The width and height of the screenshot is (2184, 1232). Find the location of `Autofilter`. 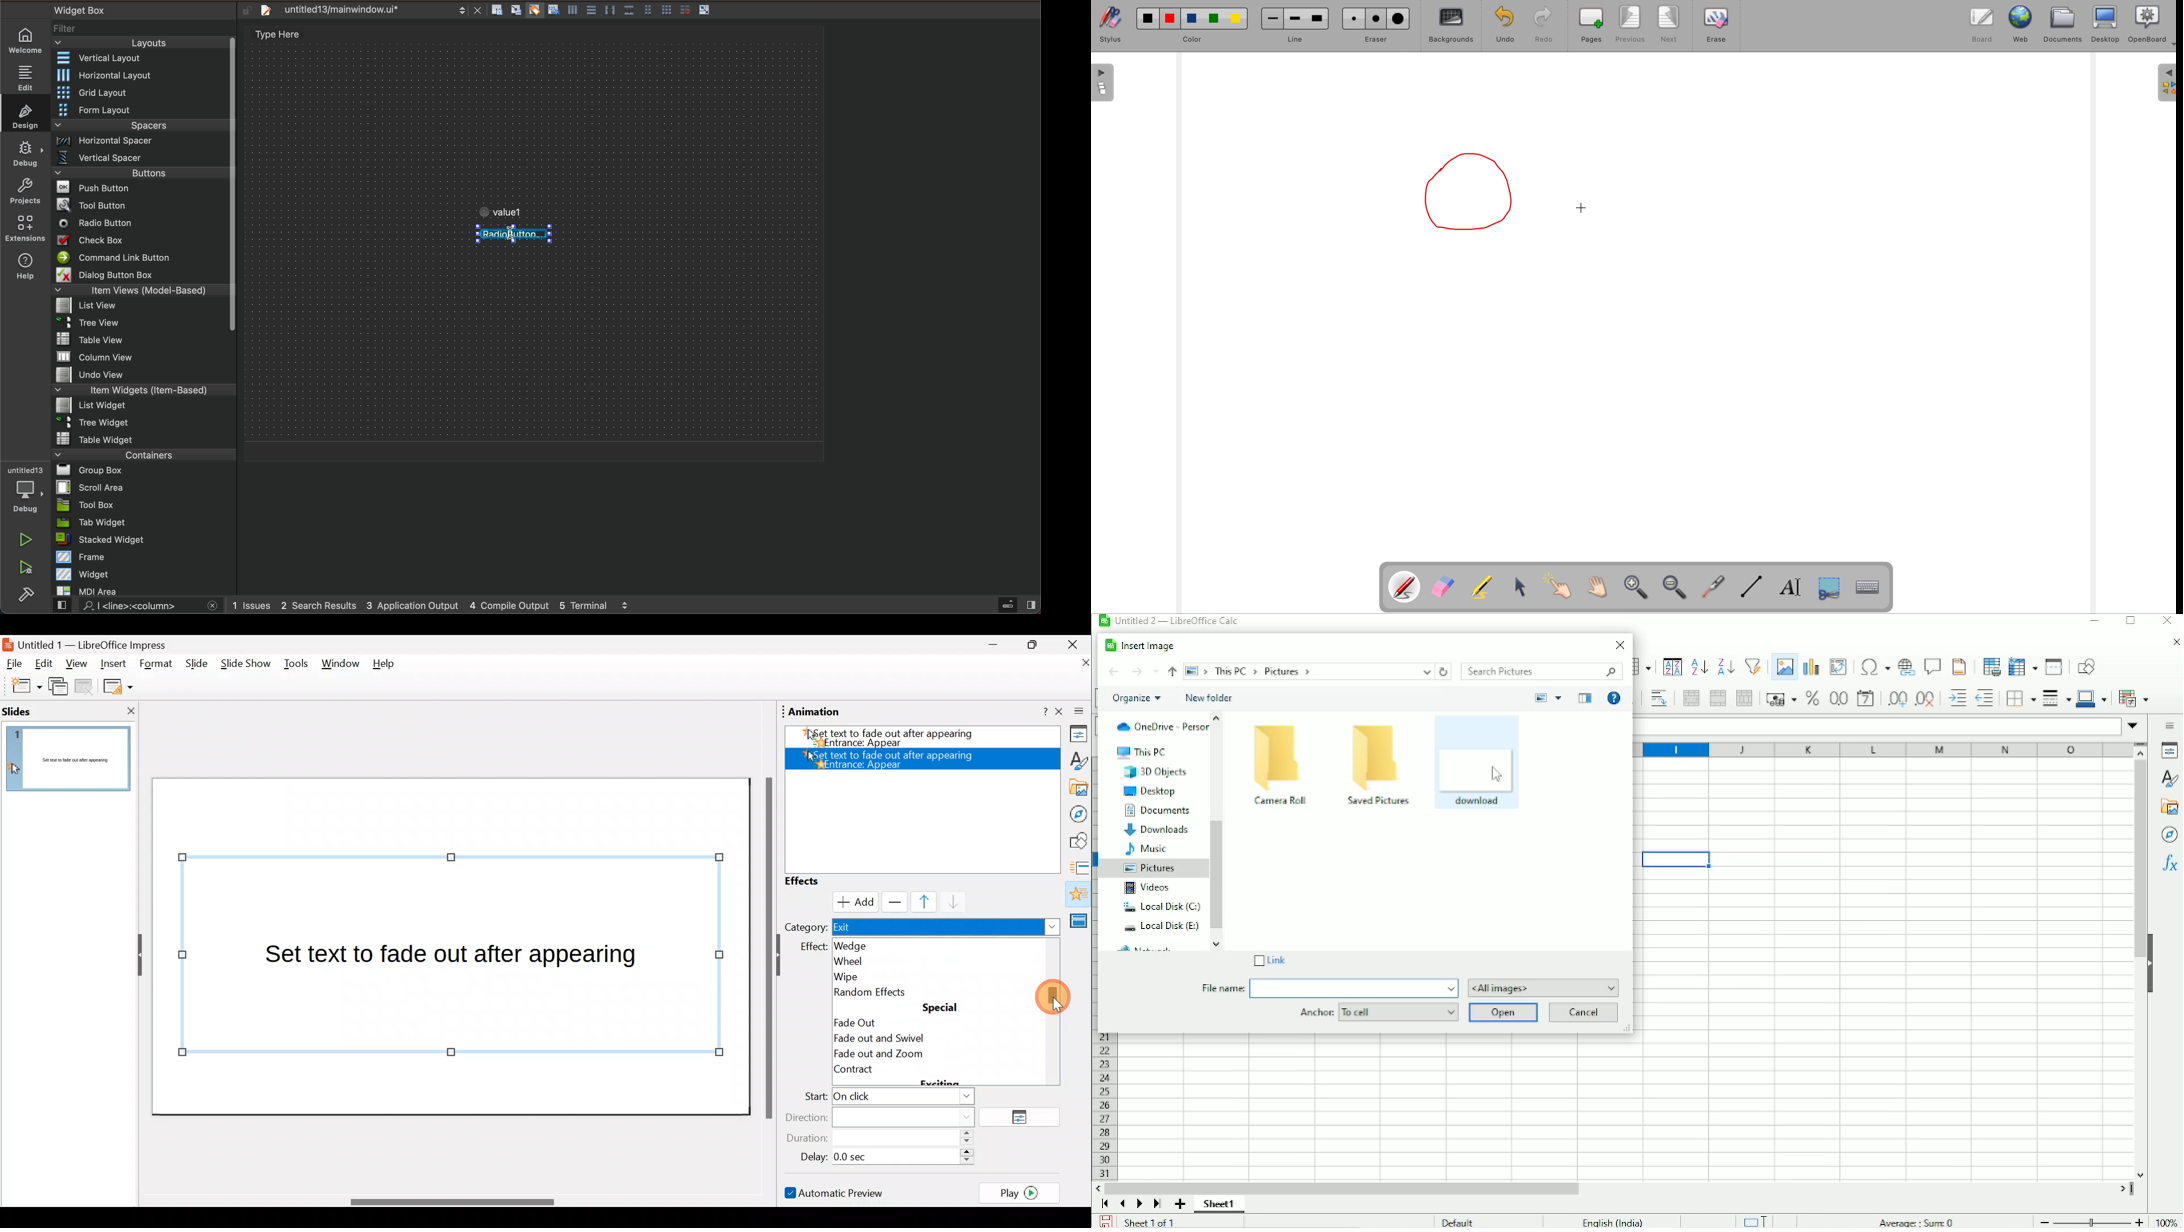

Autofilter is located at coordinates (1752, 665).